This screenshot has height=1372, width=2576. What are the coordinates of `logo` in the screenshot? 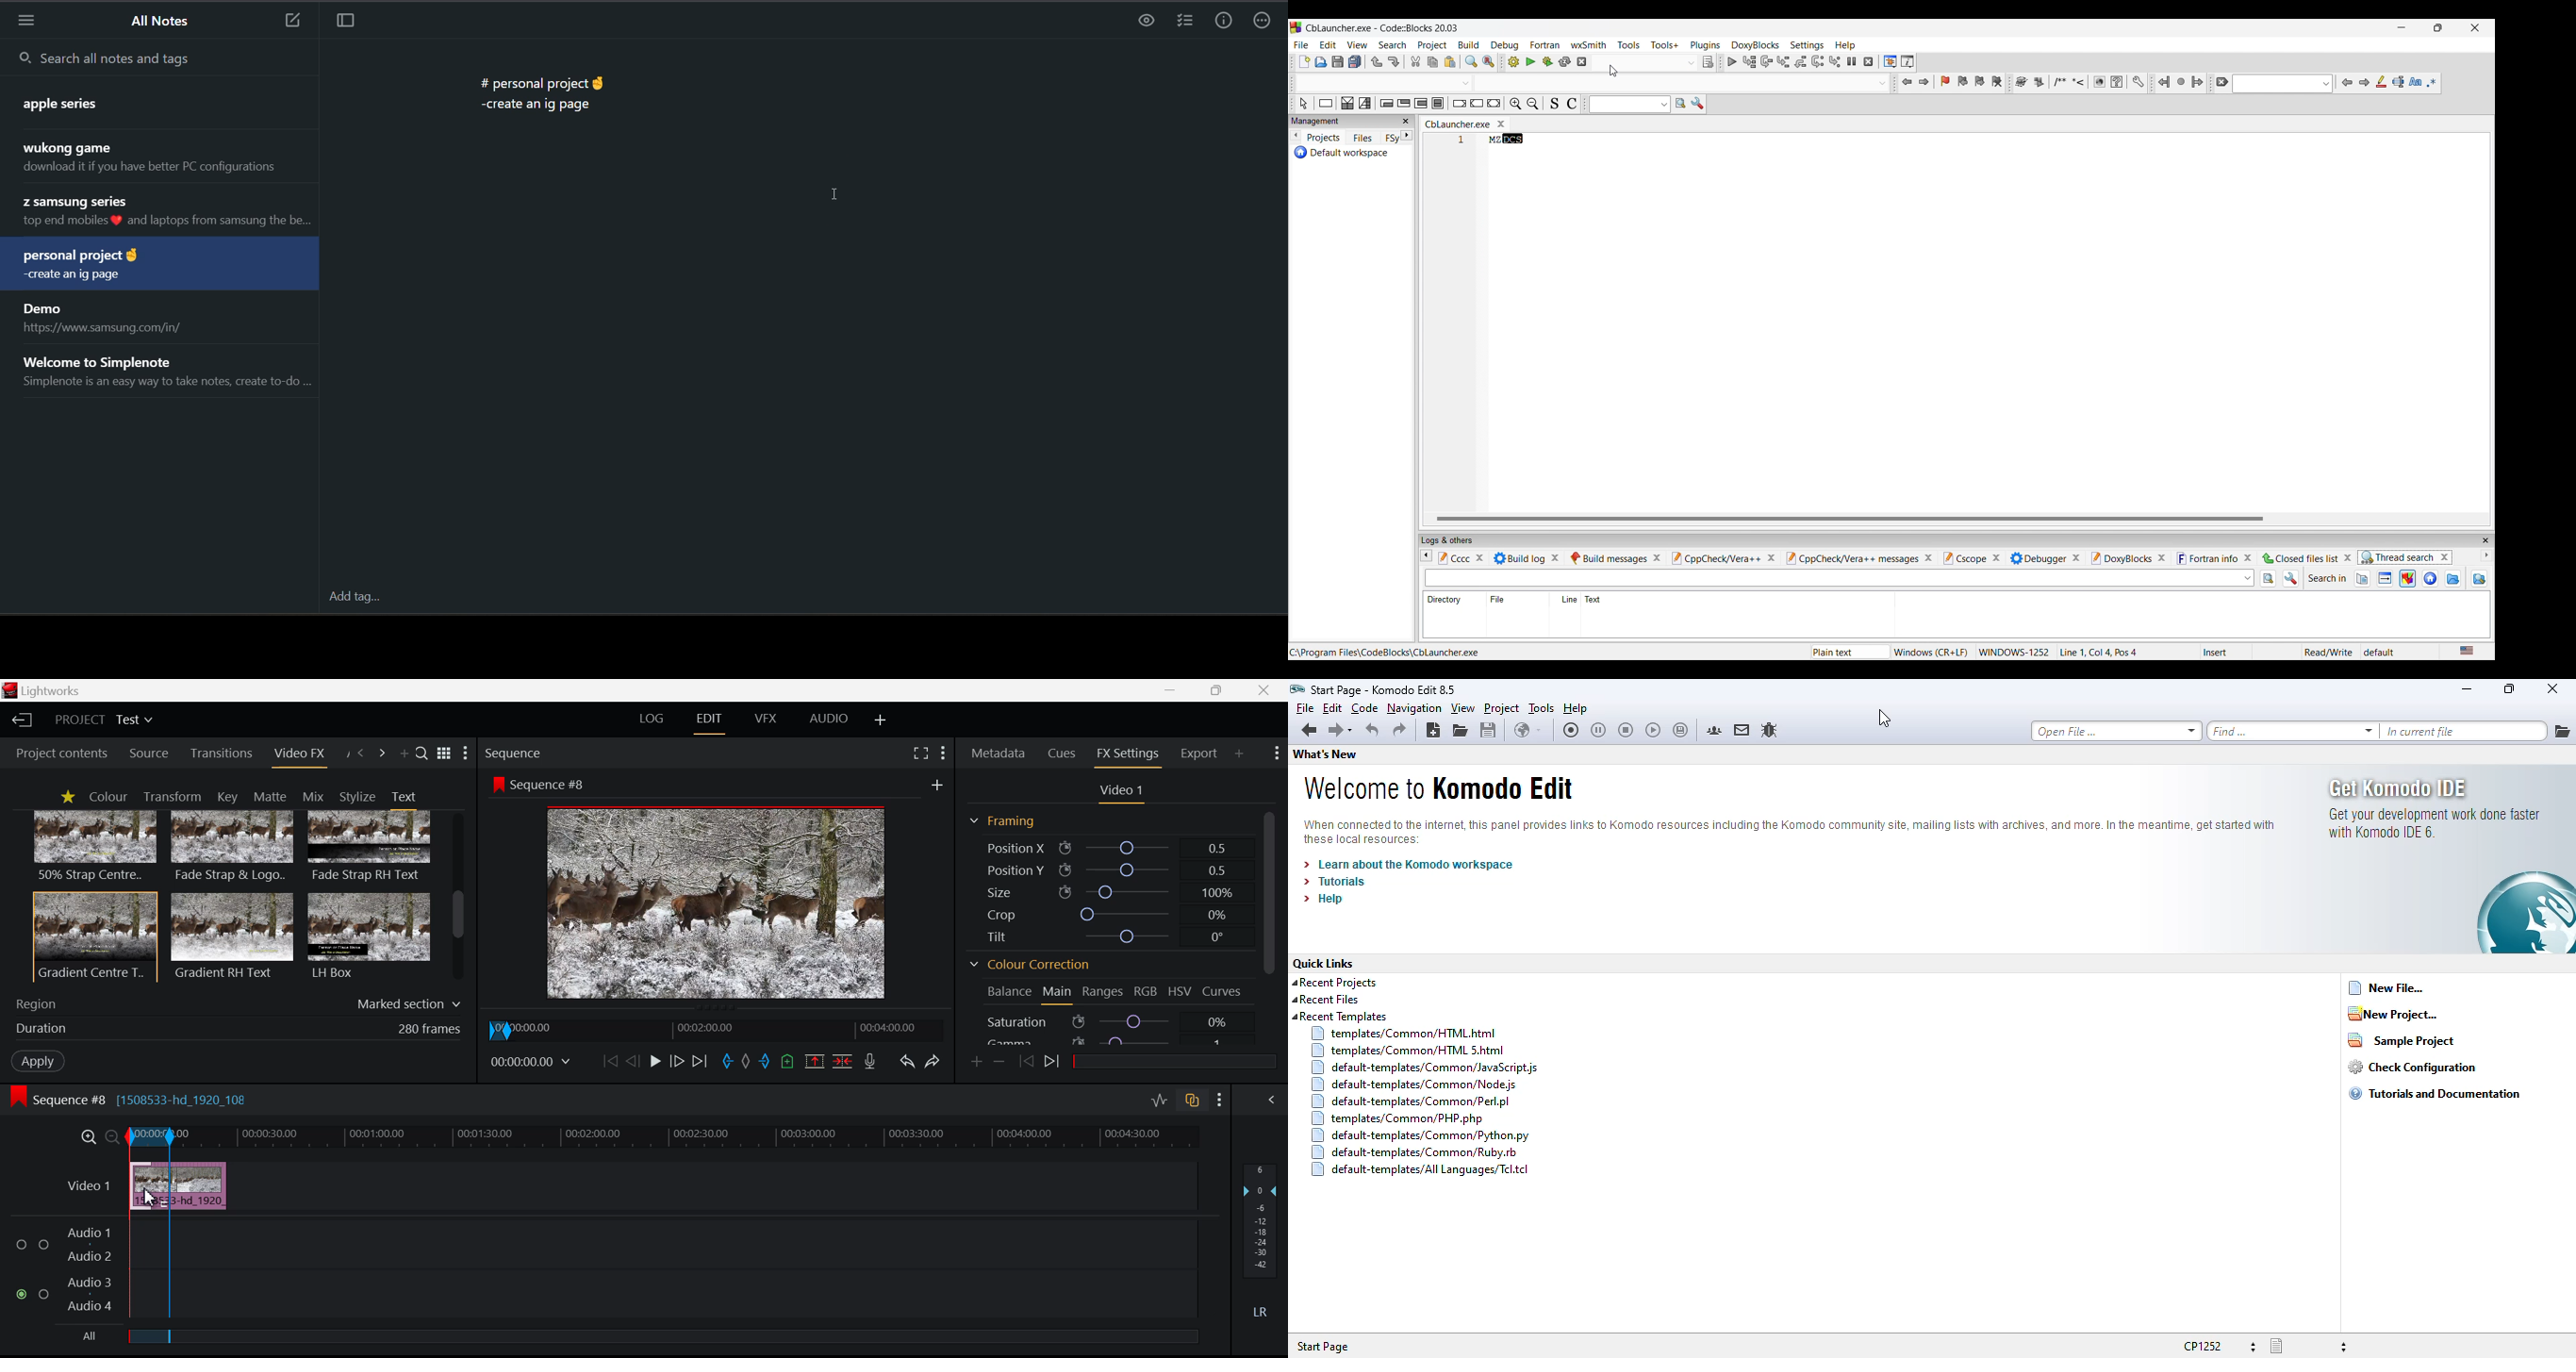 It's located at (1297, 688).